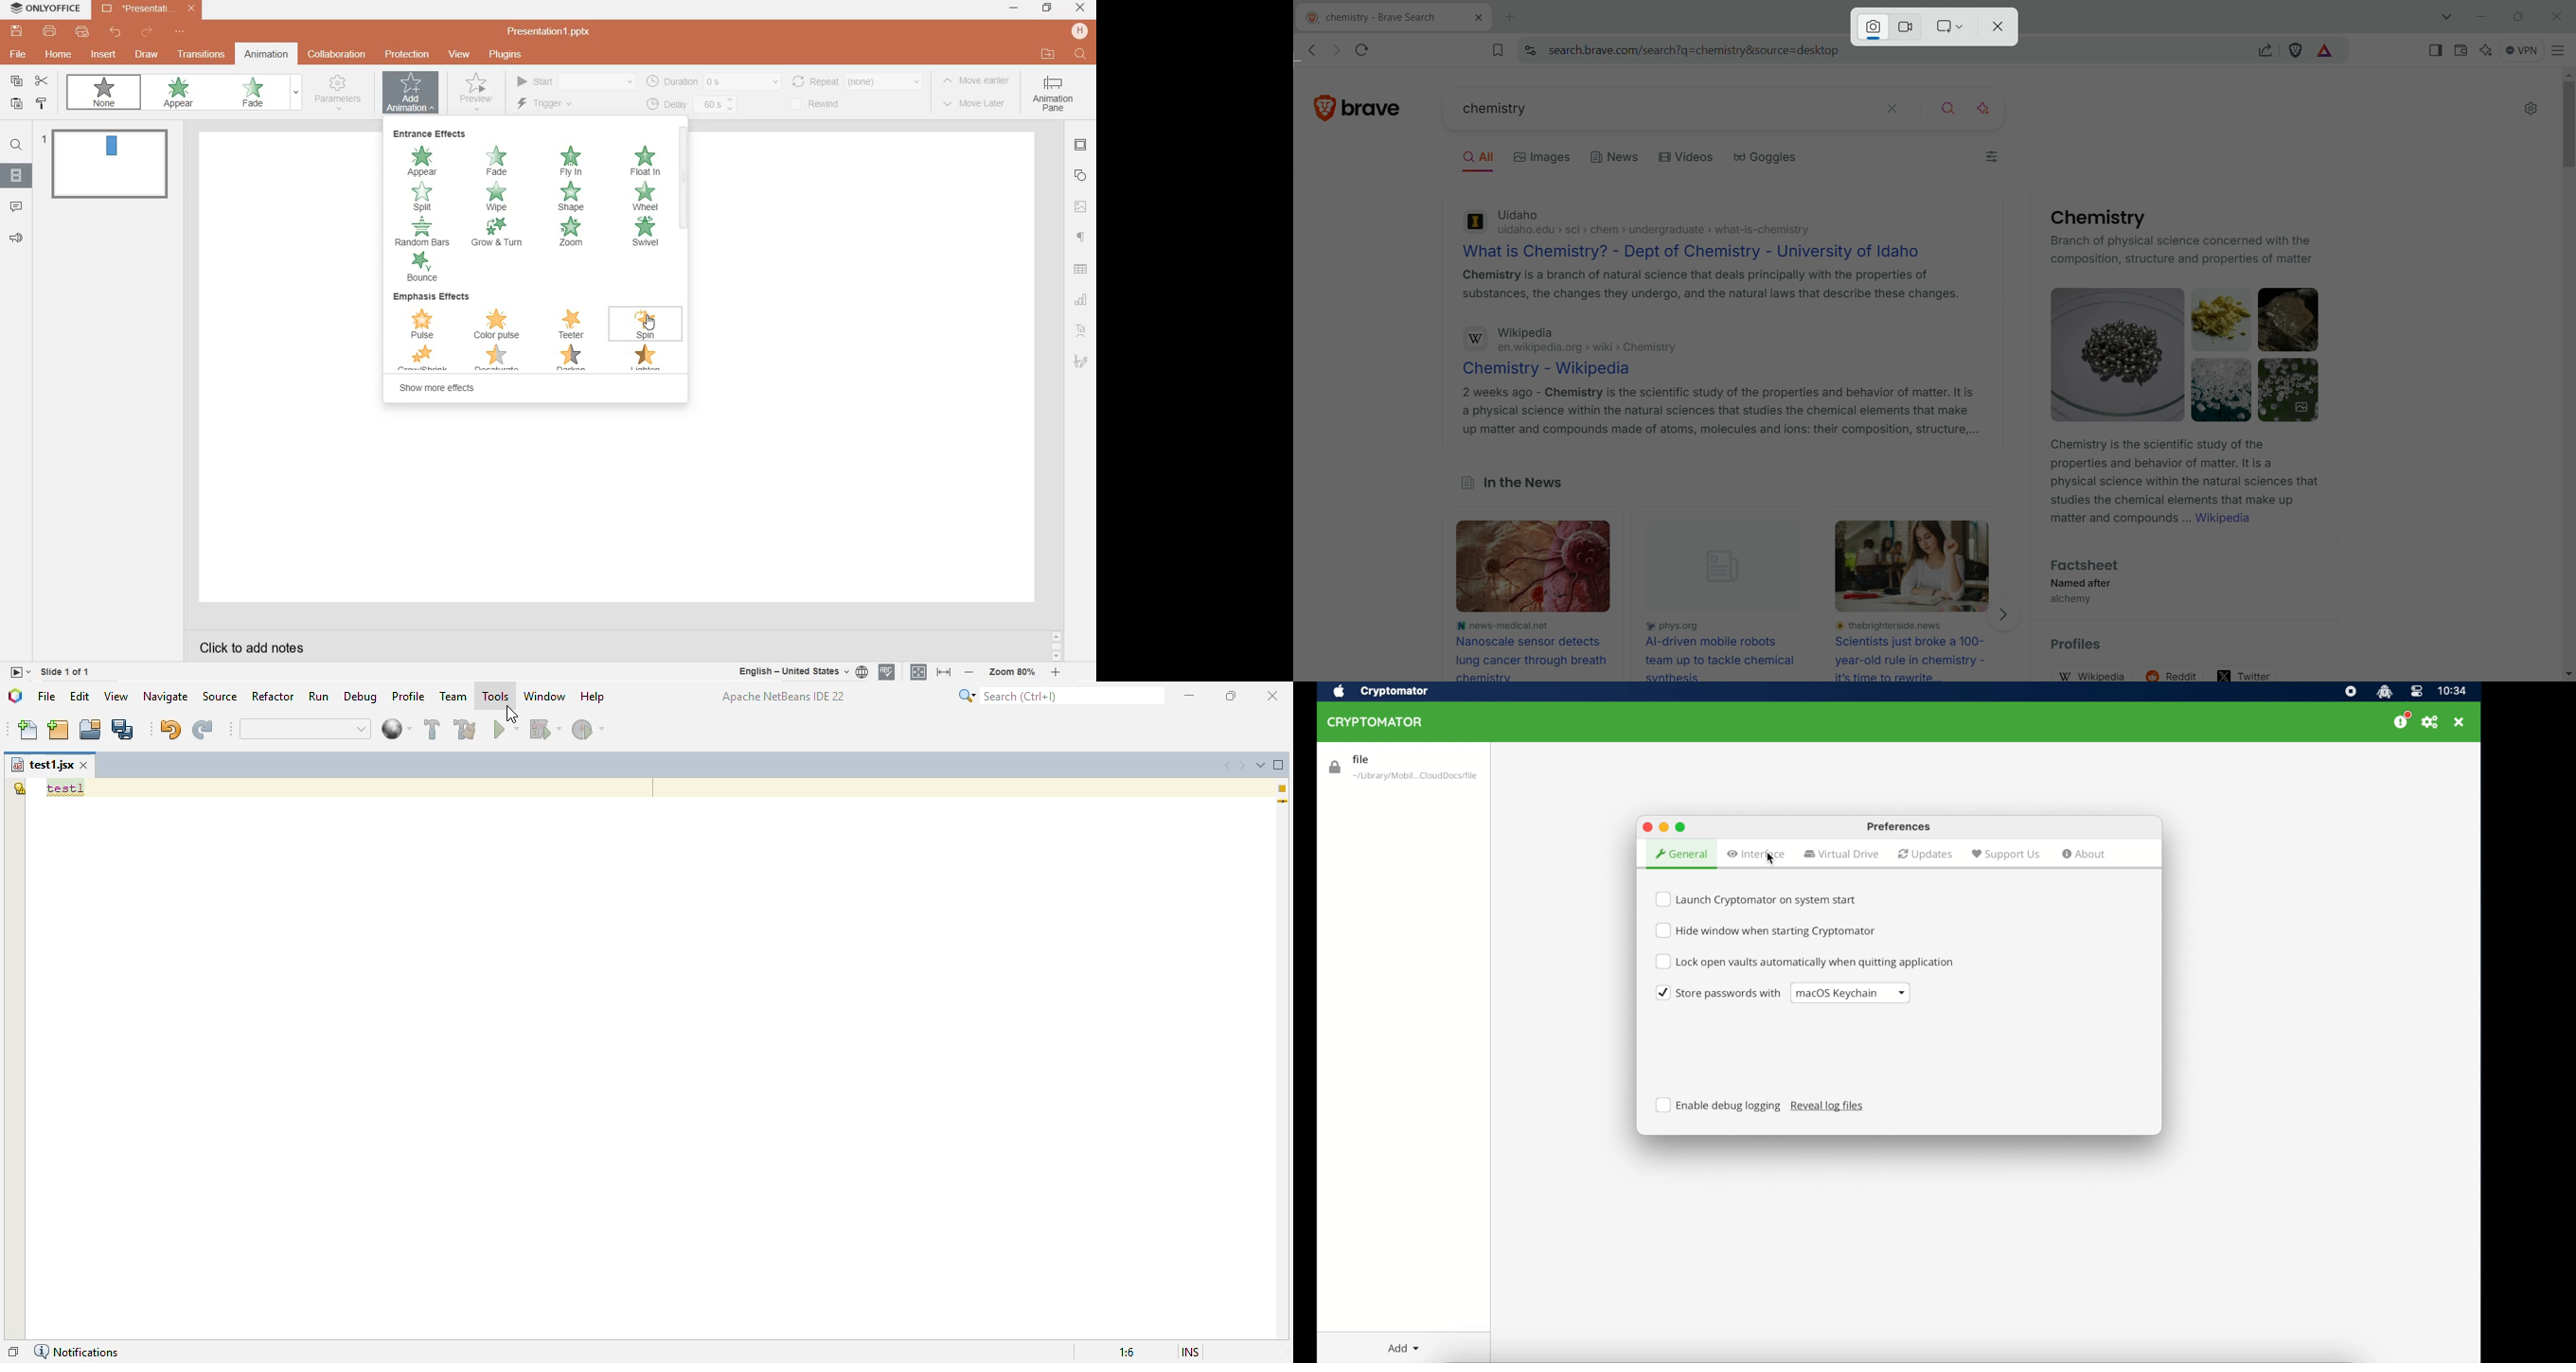 The height and width of the screenshot is (1372, 2576). Describe the element at coordinates (646, 324) in the screenshot. I see `spin` at that location.